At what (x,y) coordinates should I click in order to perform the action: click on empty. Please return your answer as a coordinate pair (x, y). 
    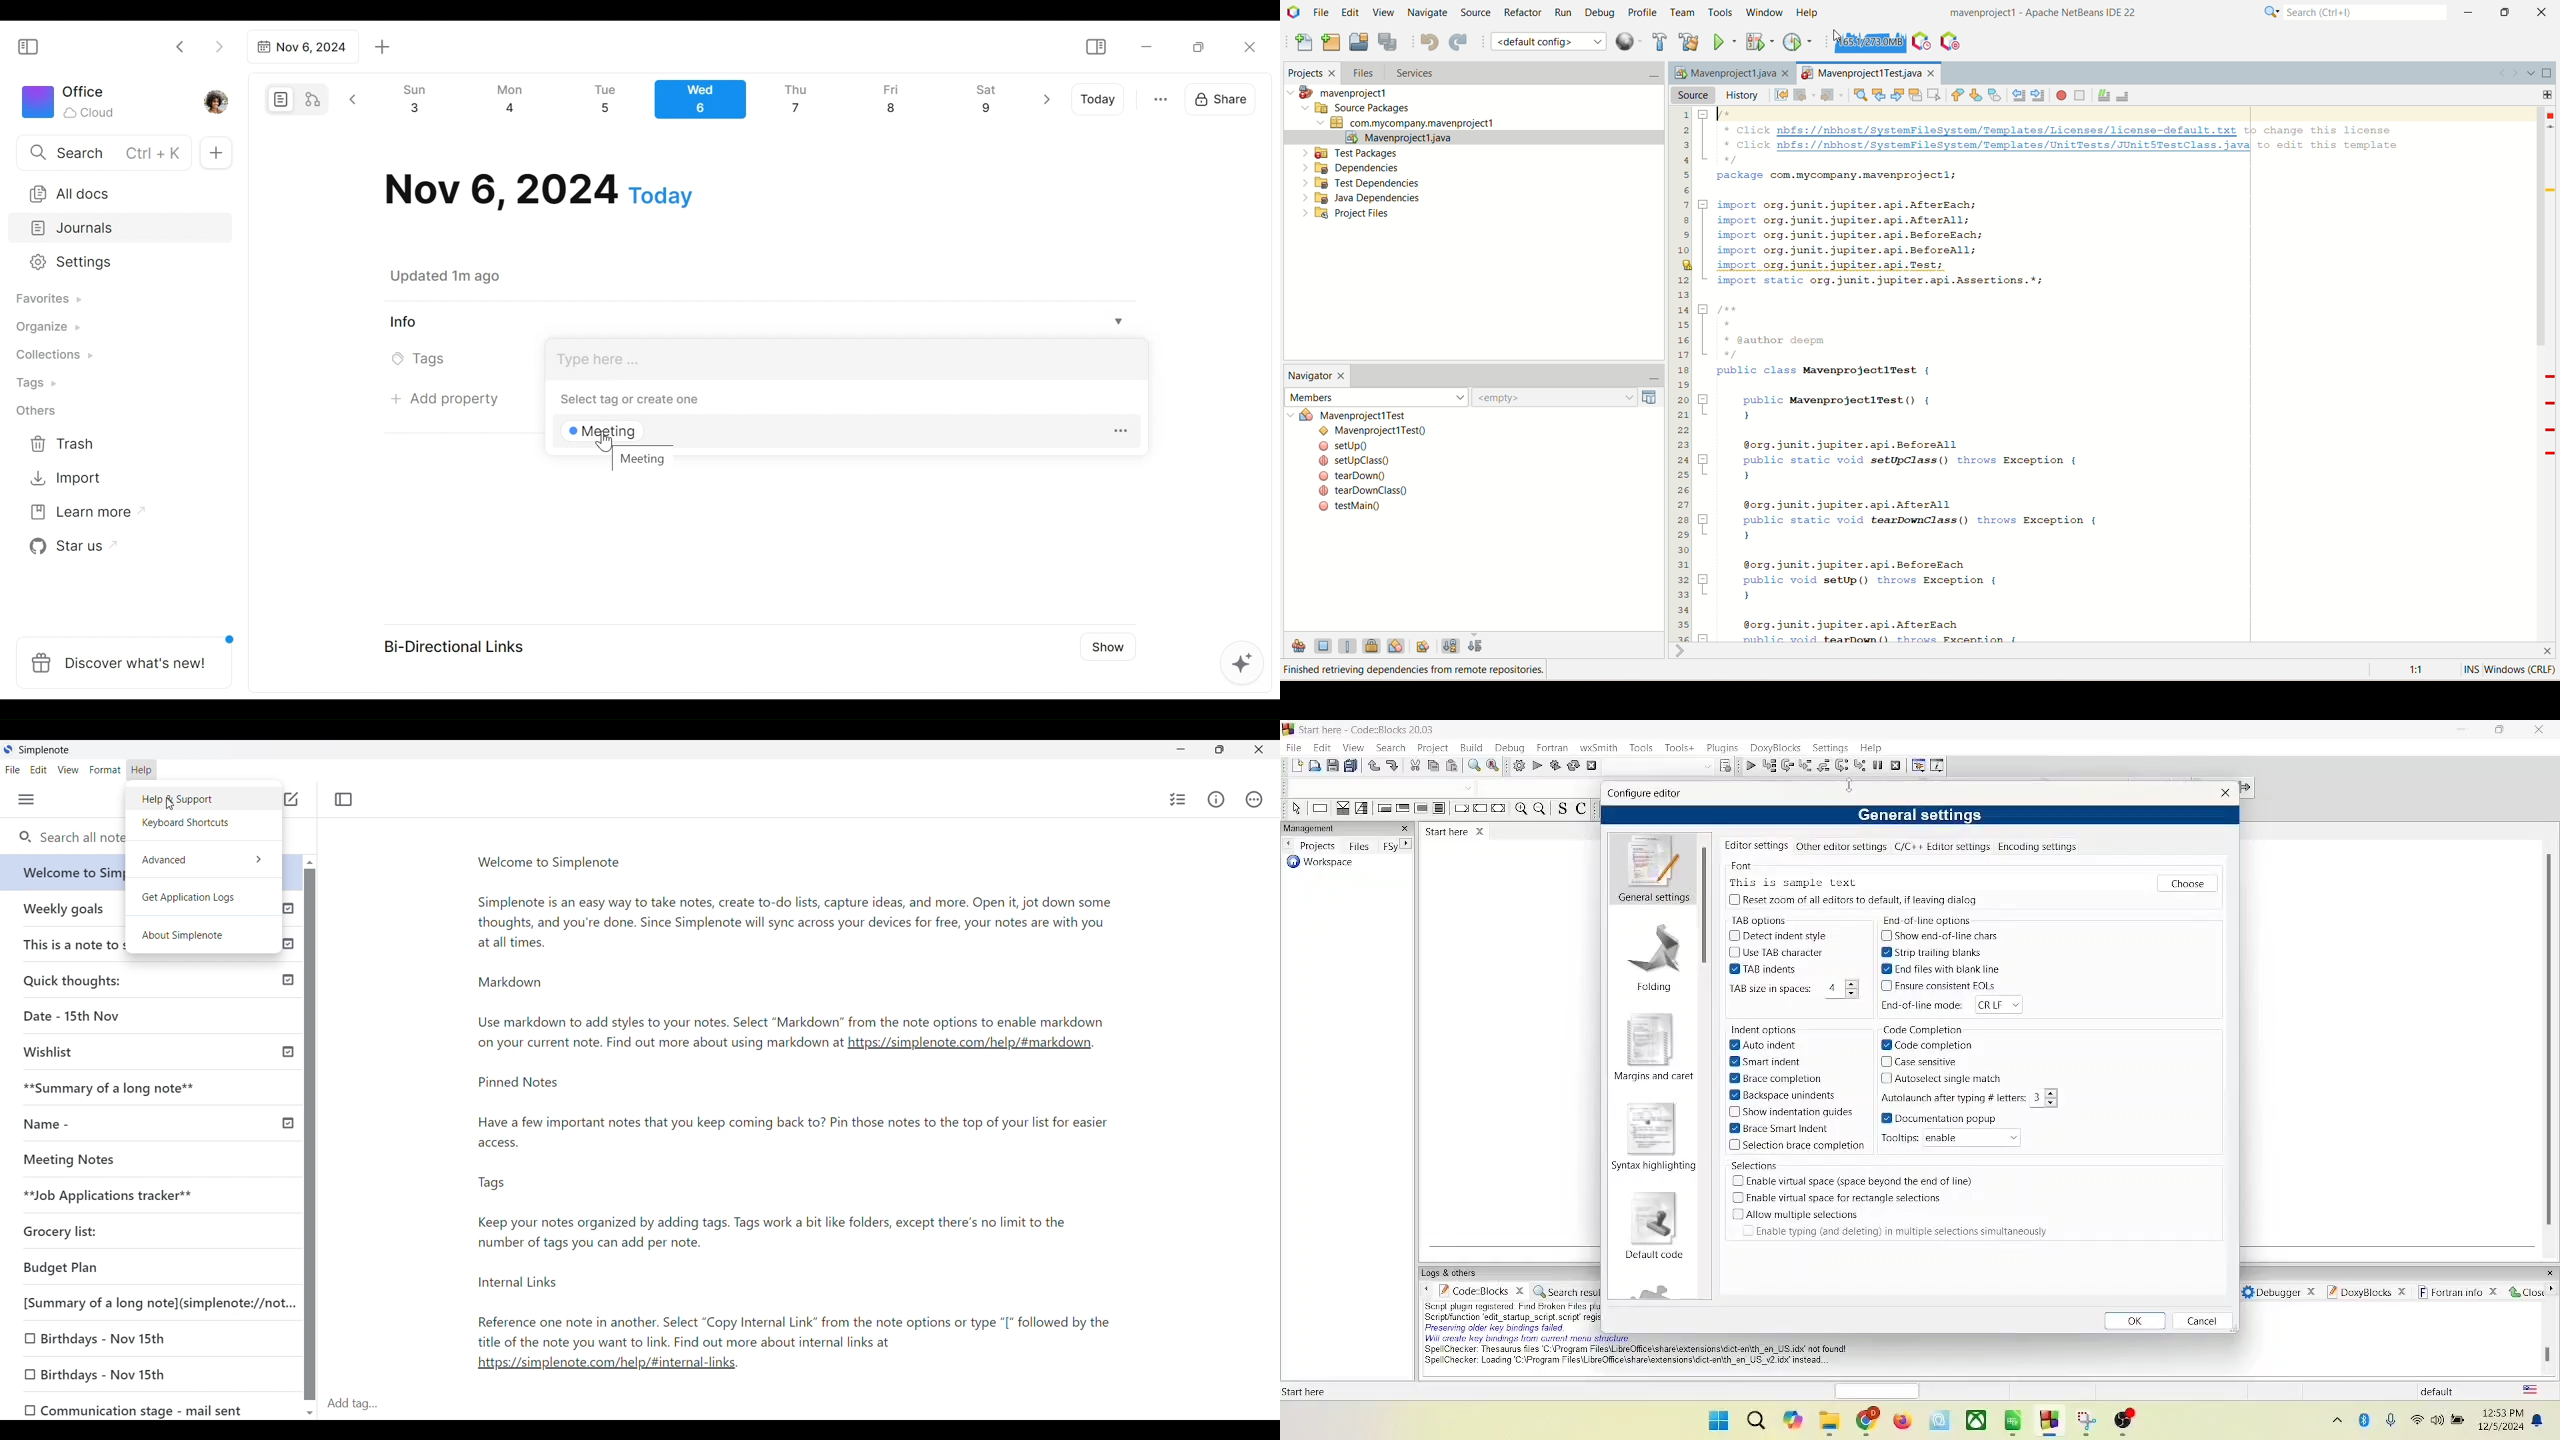
    Looking at the image, I should click on (1567, 397).